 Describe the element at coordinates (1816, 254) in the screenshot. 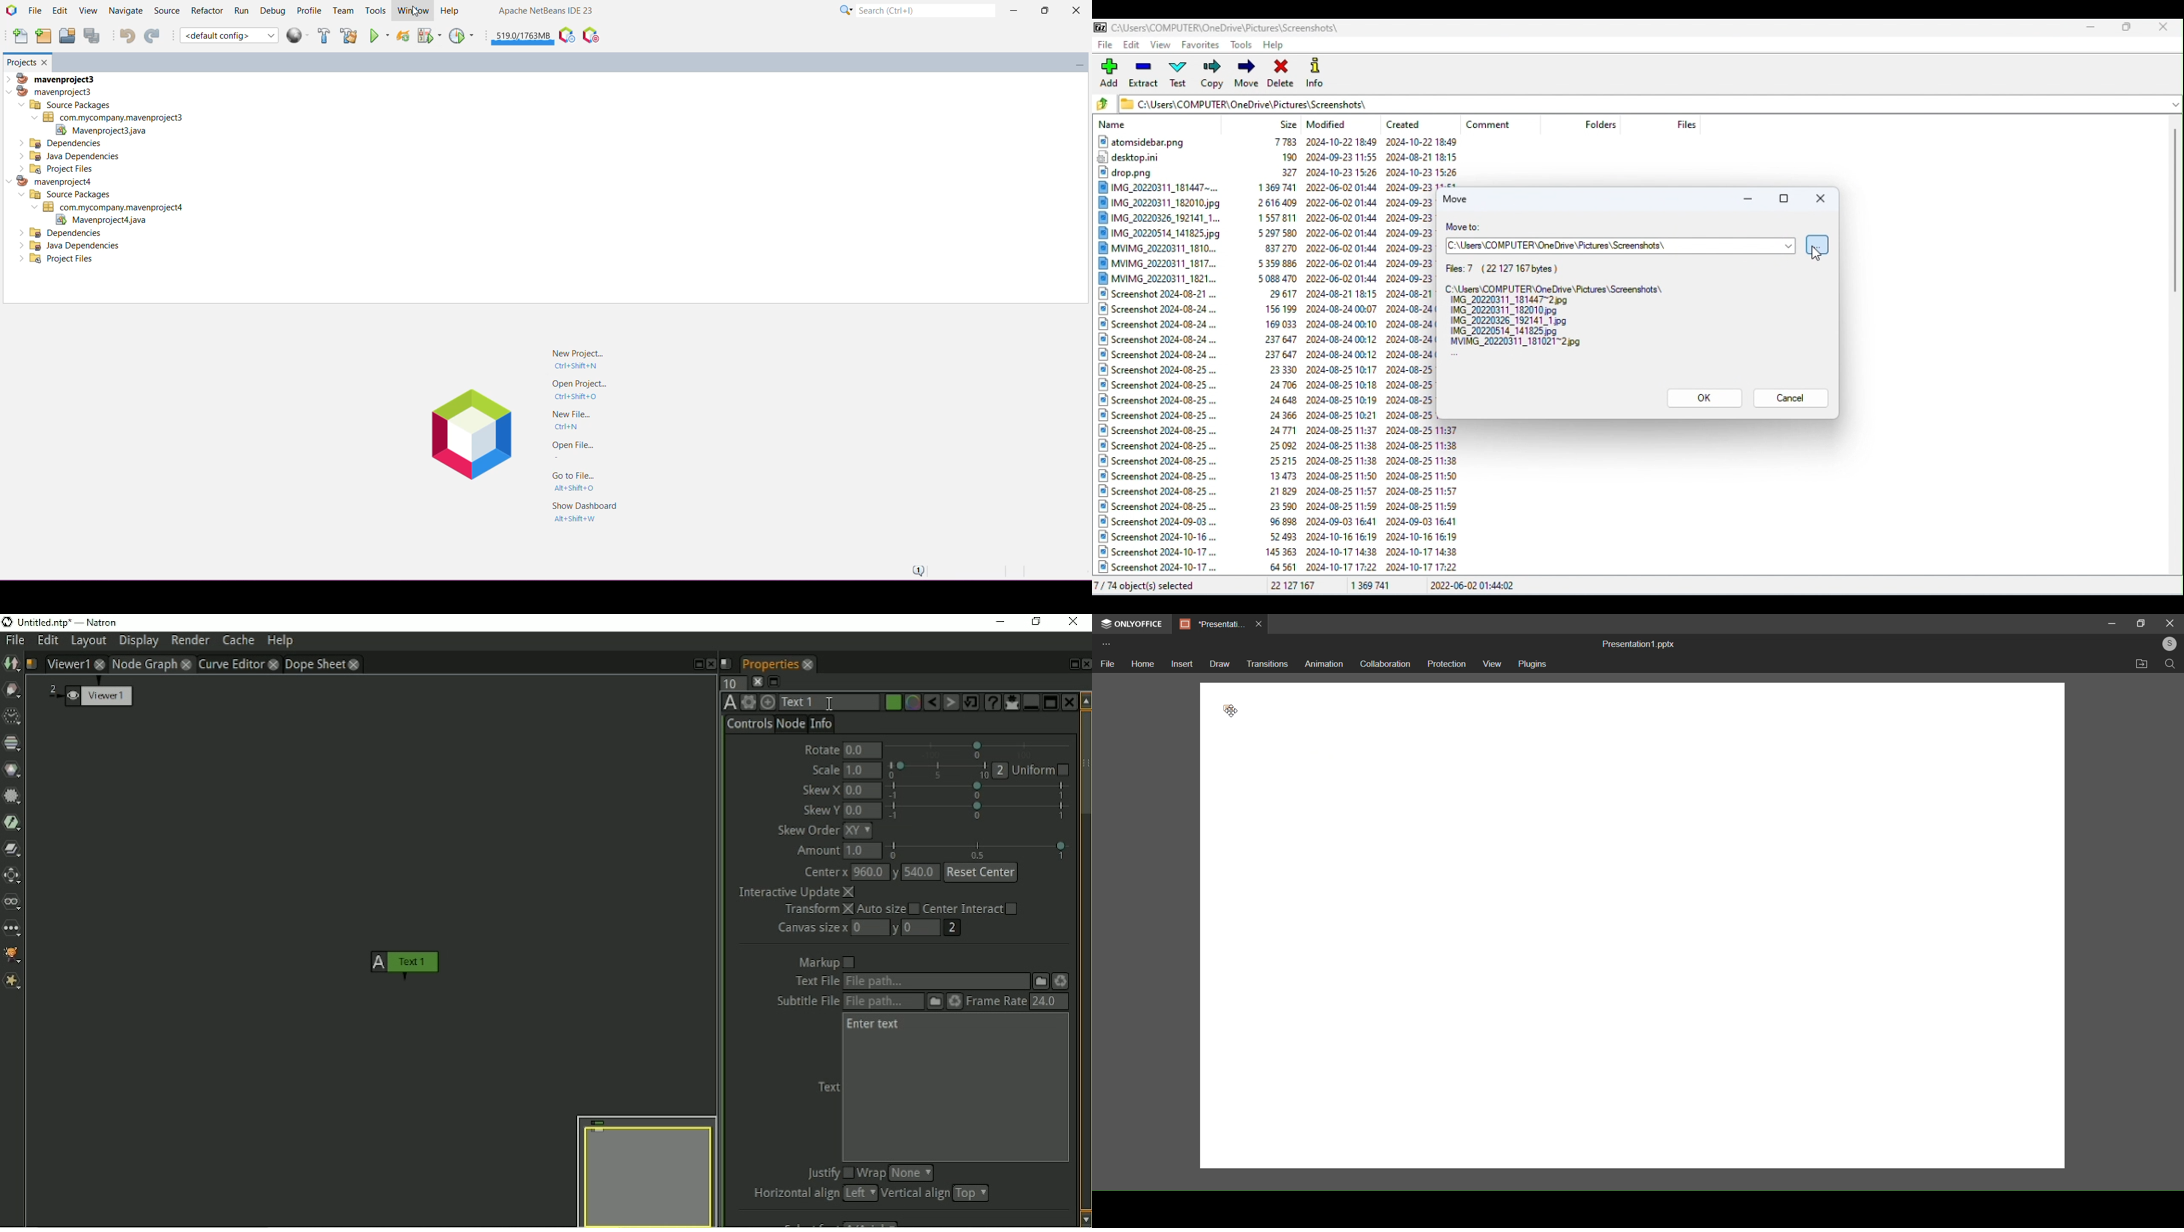

I see `cursor` at that location.